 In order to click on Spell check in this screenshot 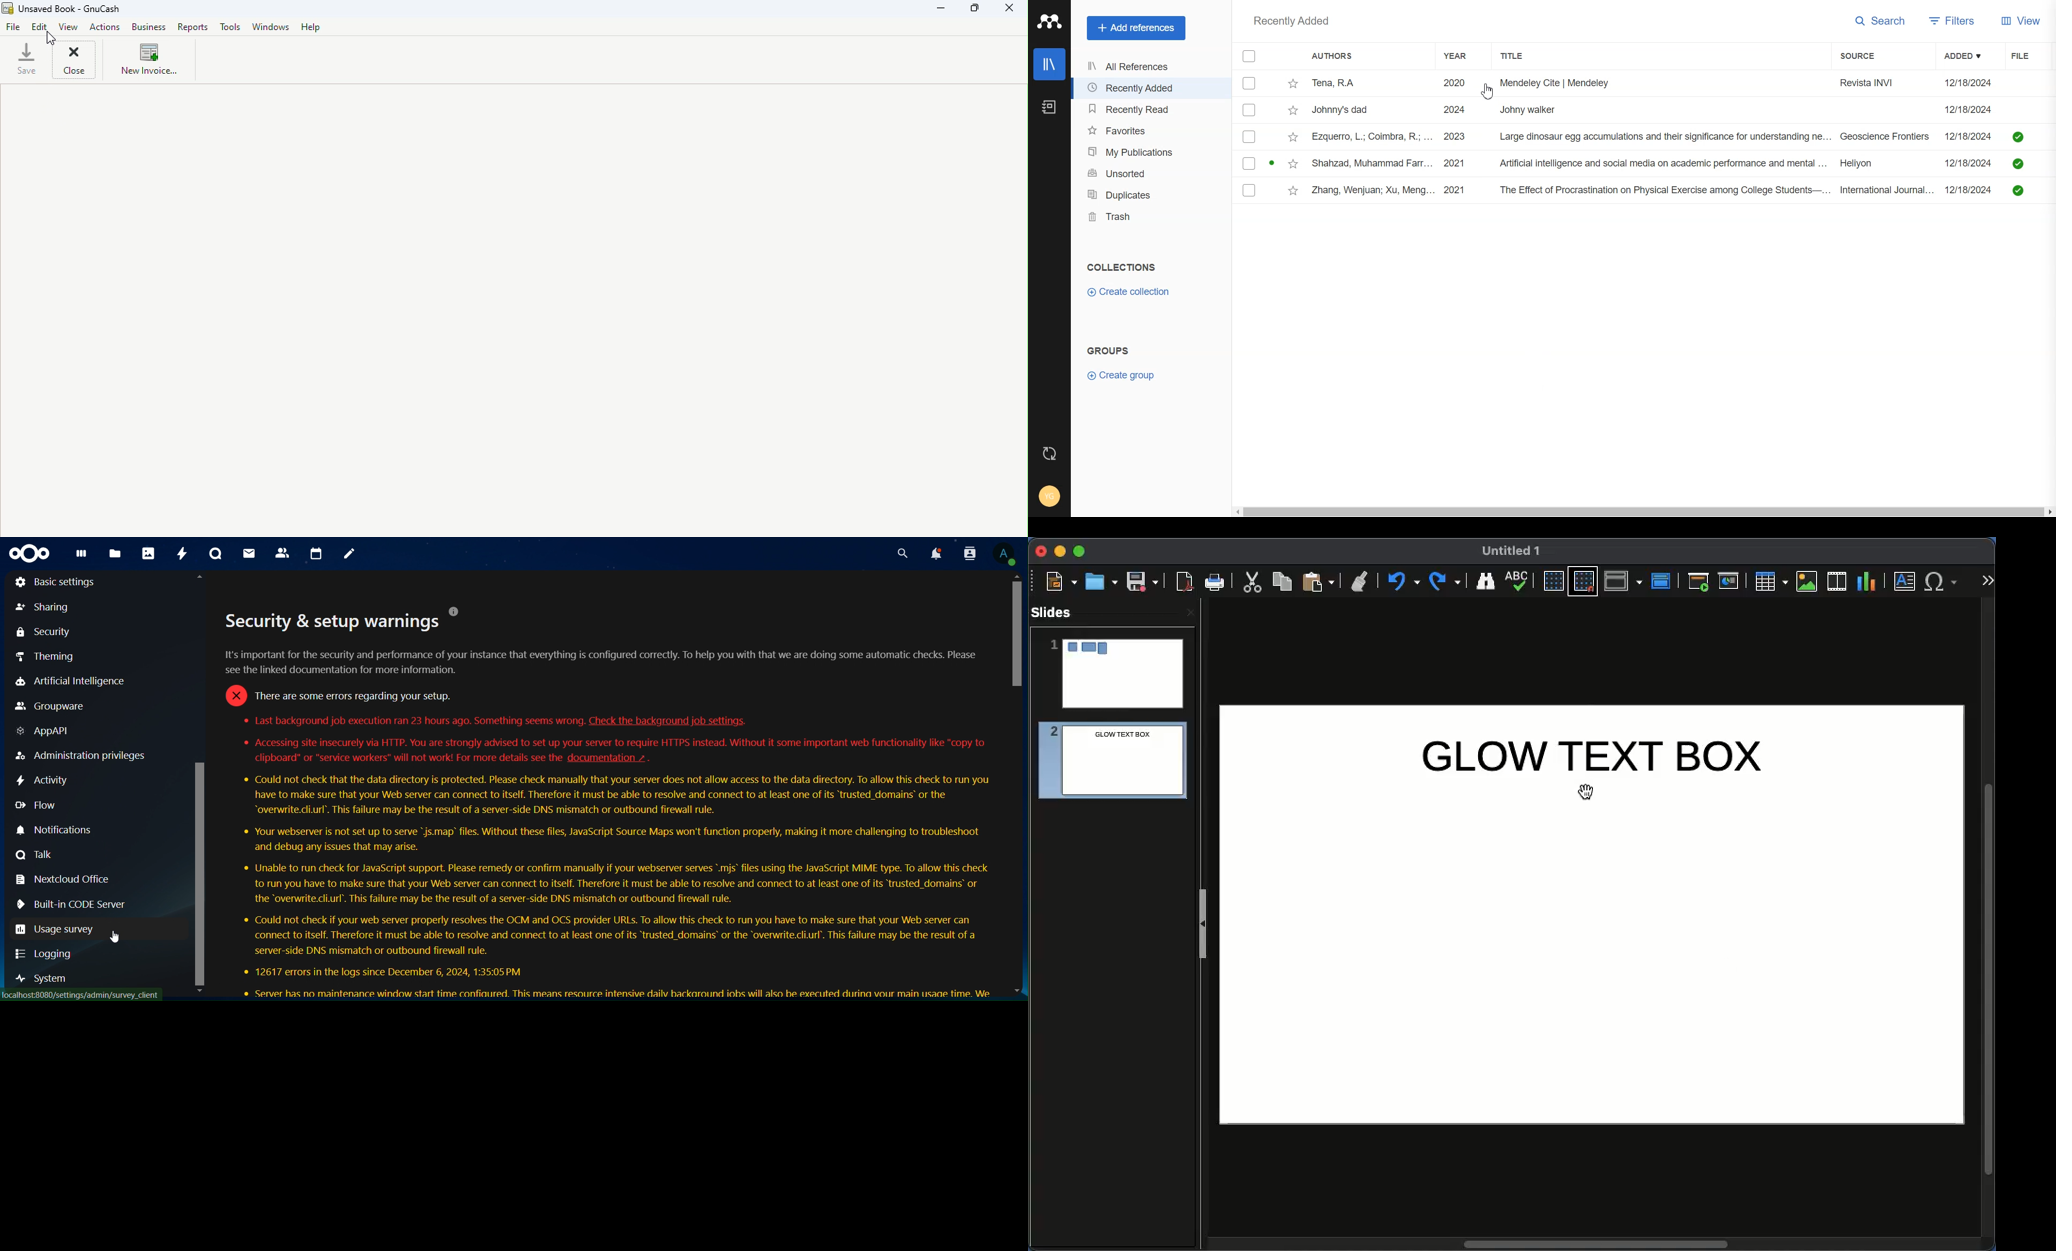, I will do `click(1519, 582)`.